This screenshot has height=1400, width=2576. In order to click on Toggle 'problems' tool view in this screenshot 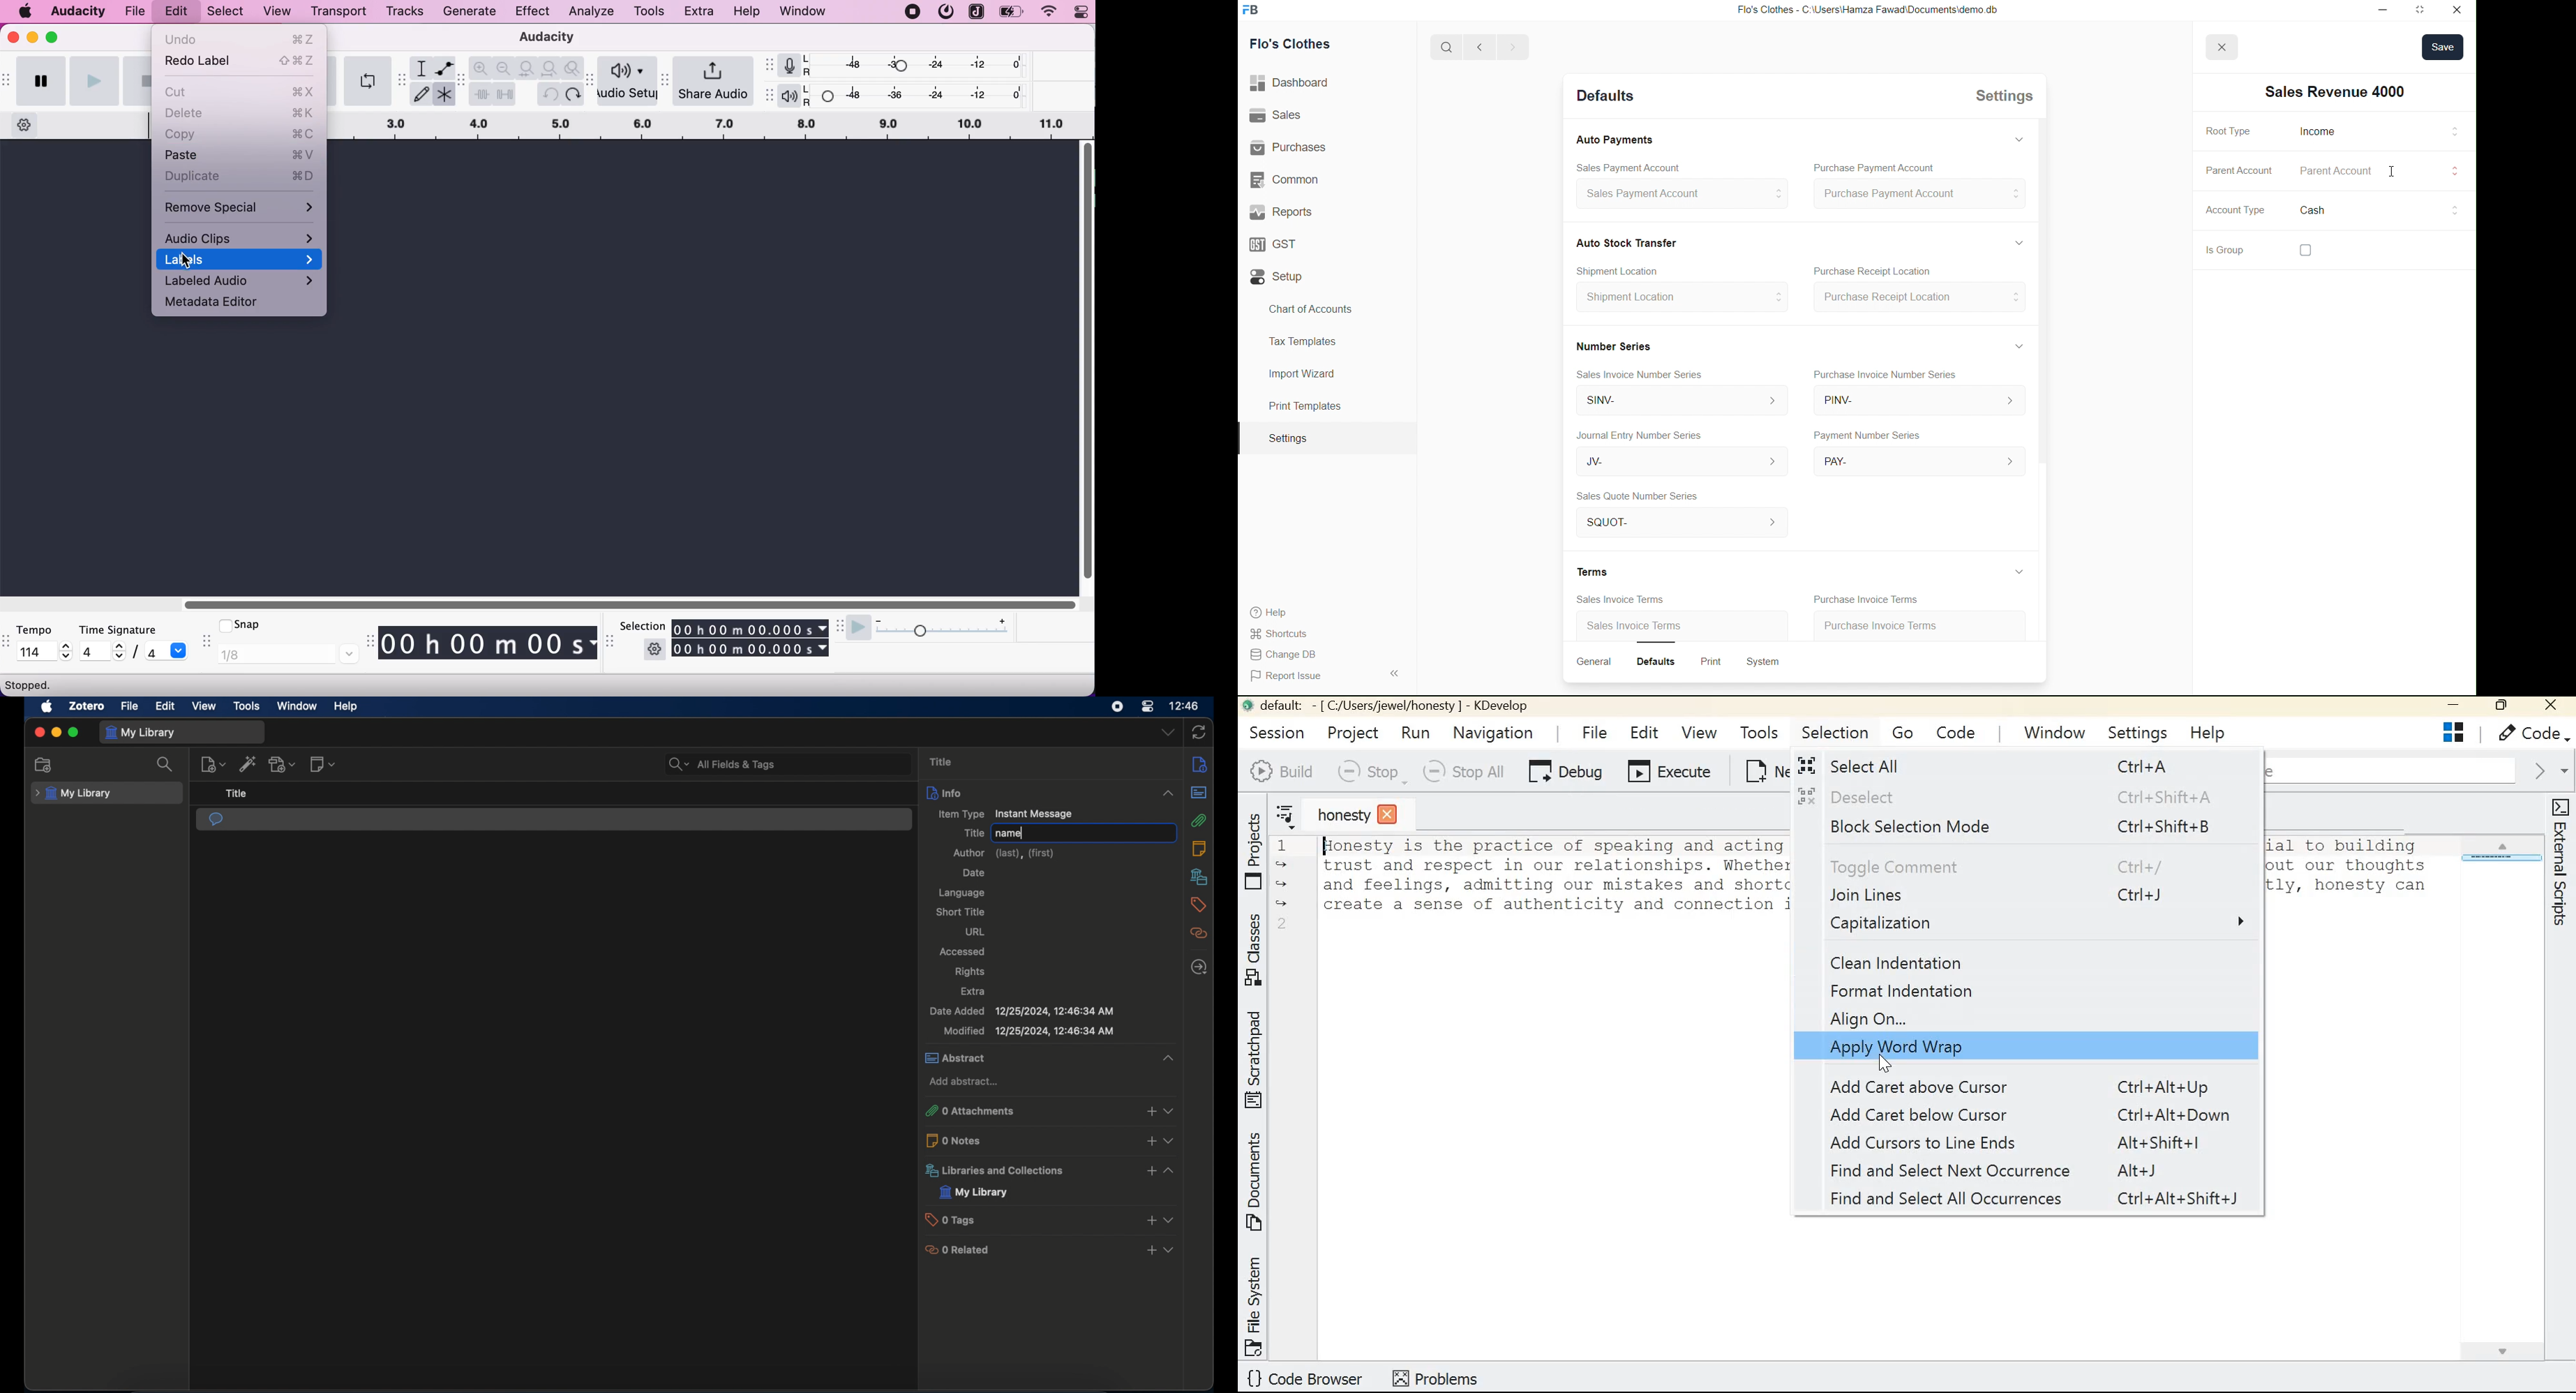, I will do `click(1435, 1378)`.